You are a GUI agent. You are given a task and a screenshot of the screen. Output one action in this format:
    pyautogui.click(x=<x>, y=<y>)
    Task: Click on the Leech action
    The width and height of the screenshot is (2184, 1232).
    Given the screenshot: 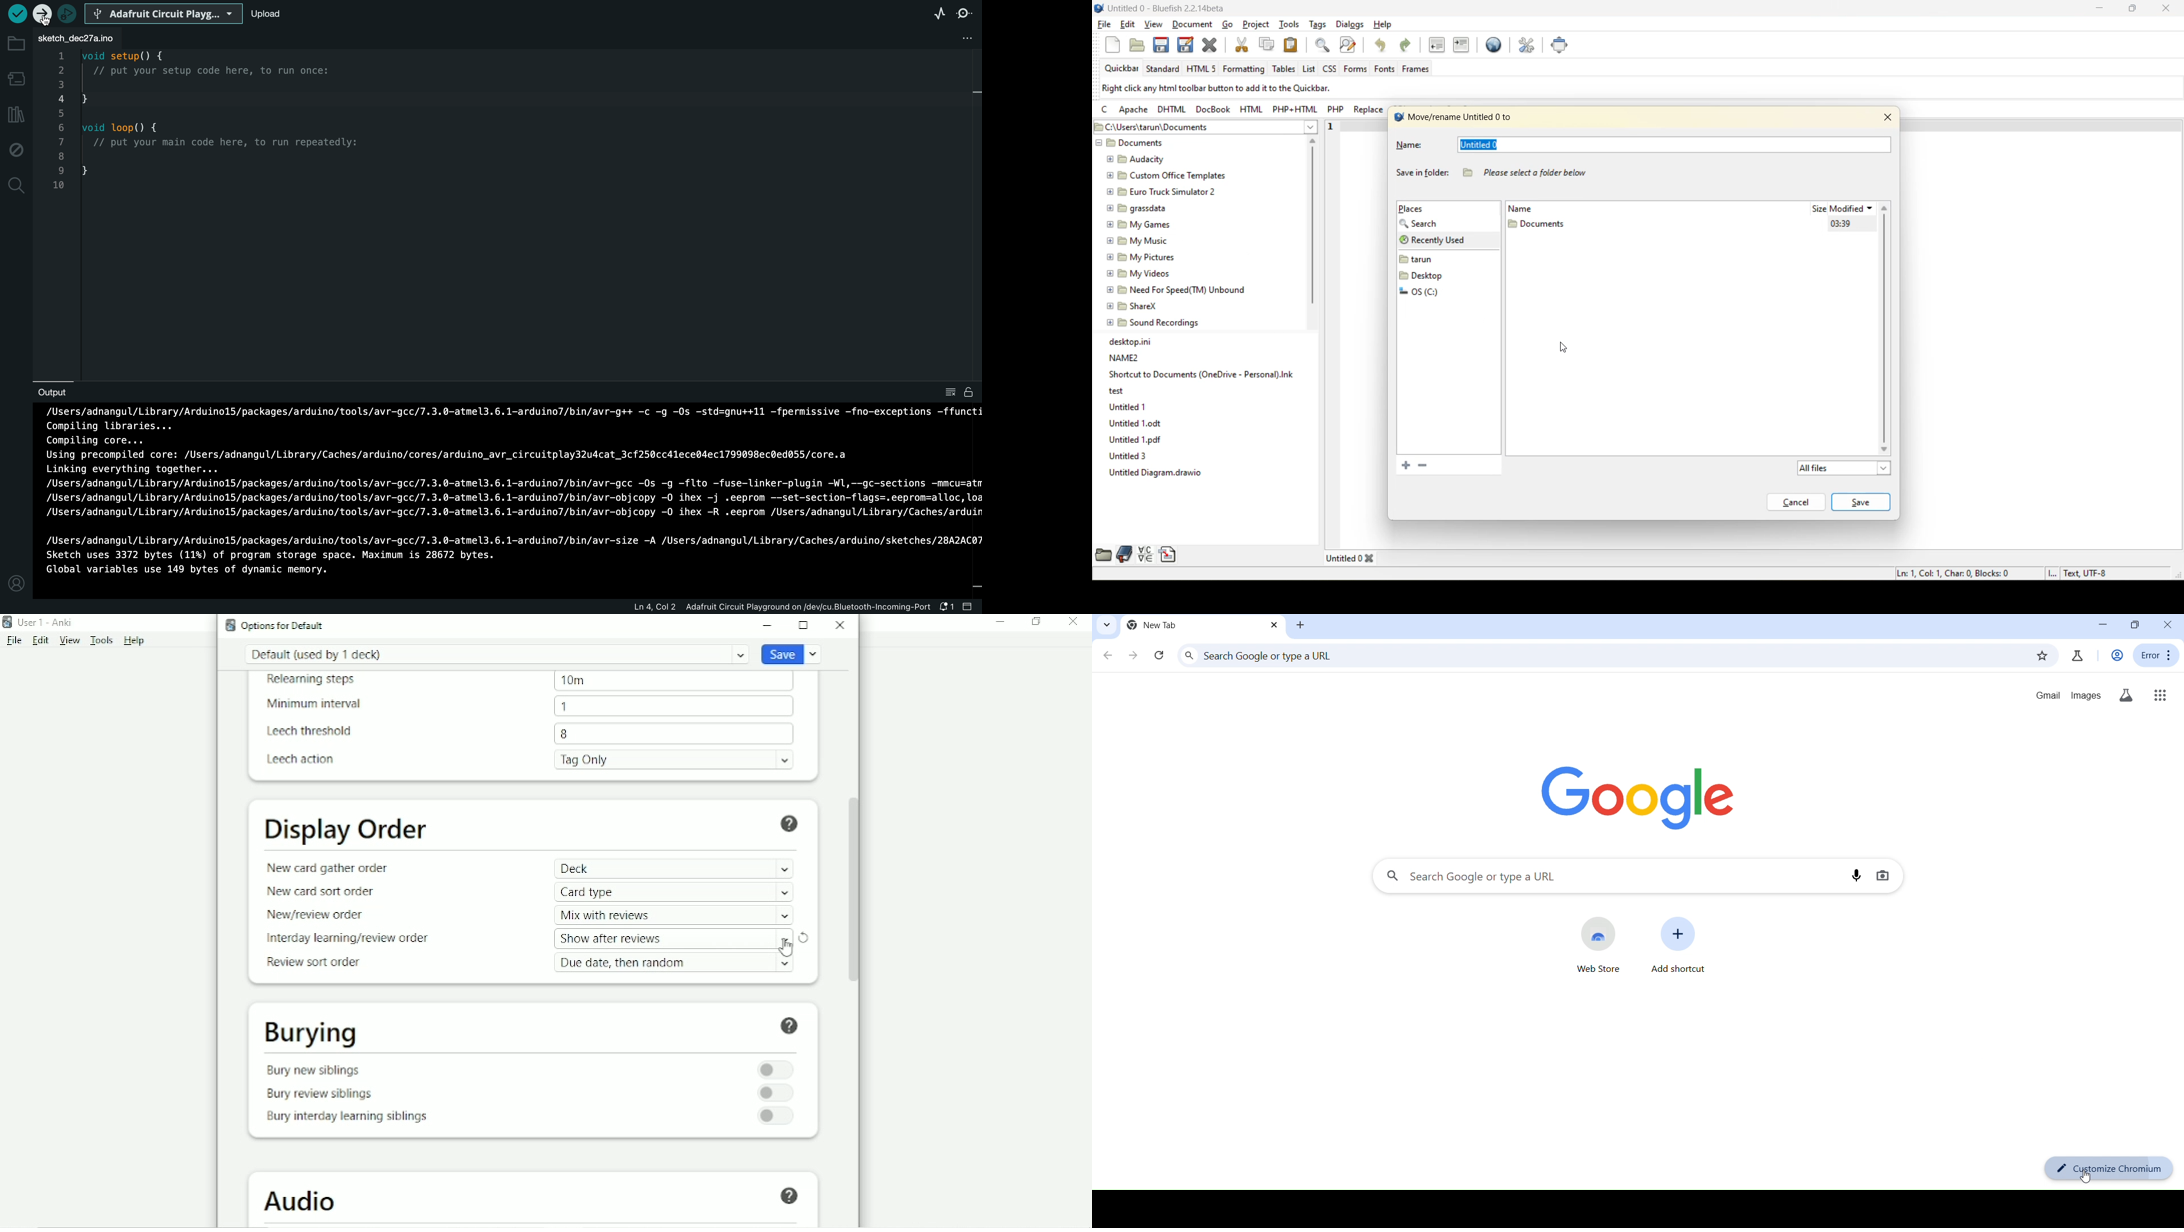 What is the action you would take?
    pyautogui.click(x=302, y=760)
    